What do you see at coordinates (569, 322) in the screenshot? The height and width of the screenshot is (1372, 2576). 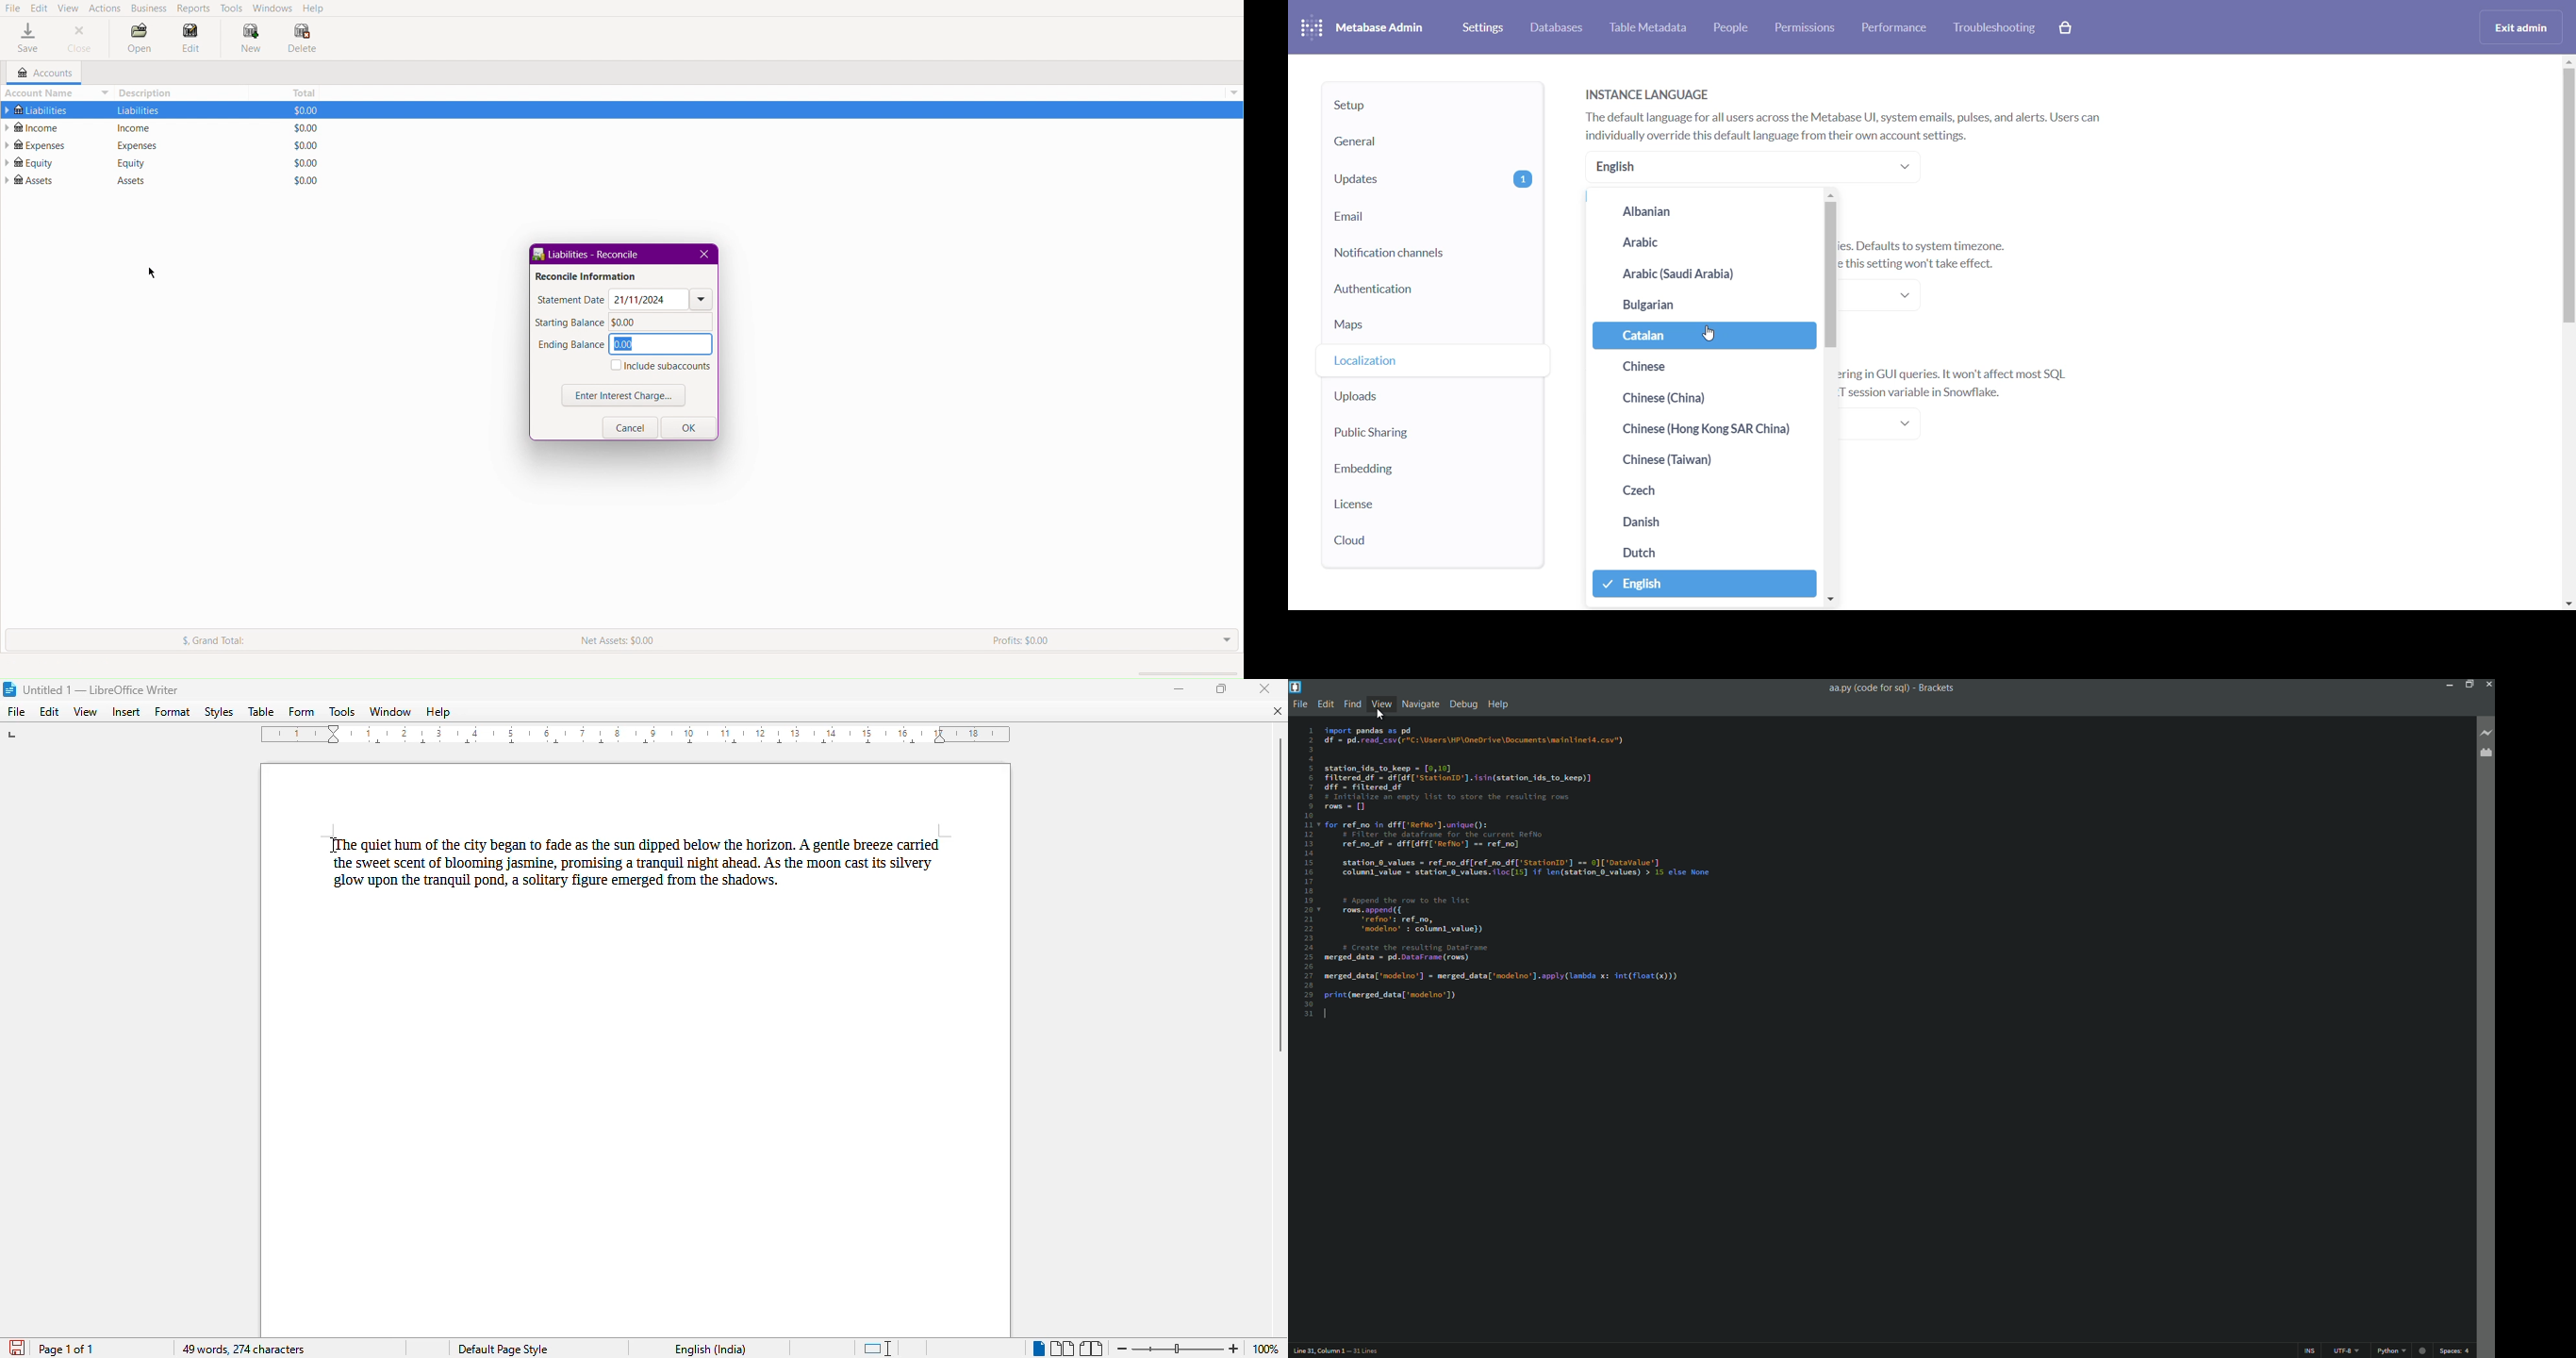 I see `Starting Balance` at bounding box center [569, 322].